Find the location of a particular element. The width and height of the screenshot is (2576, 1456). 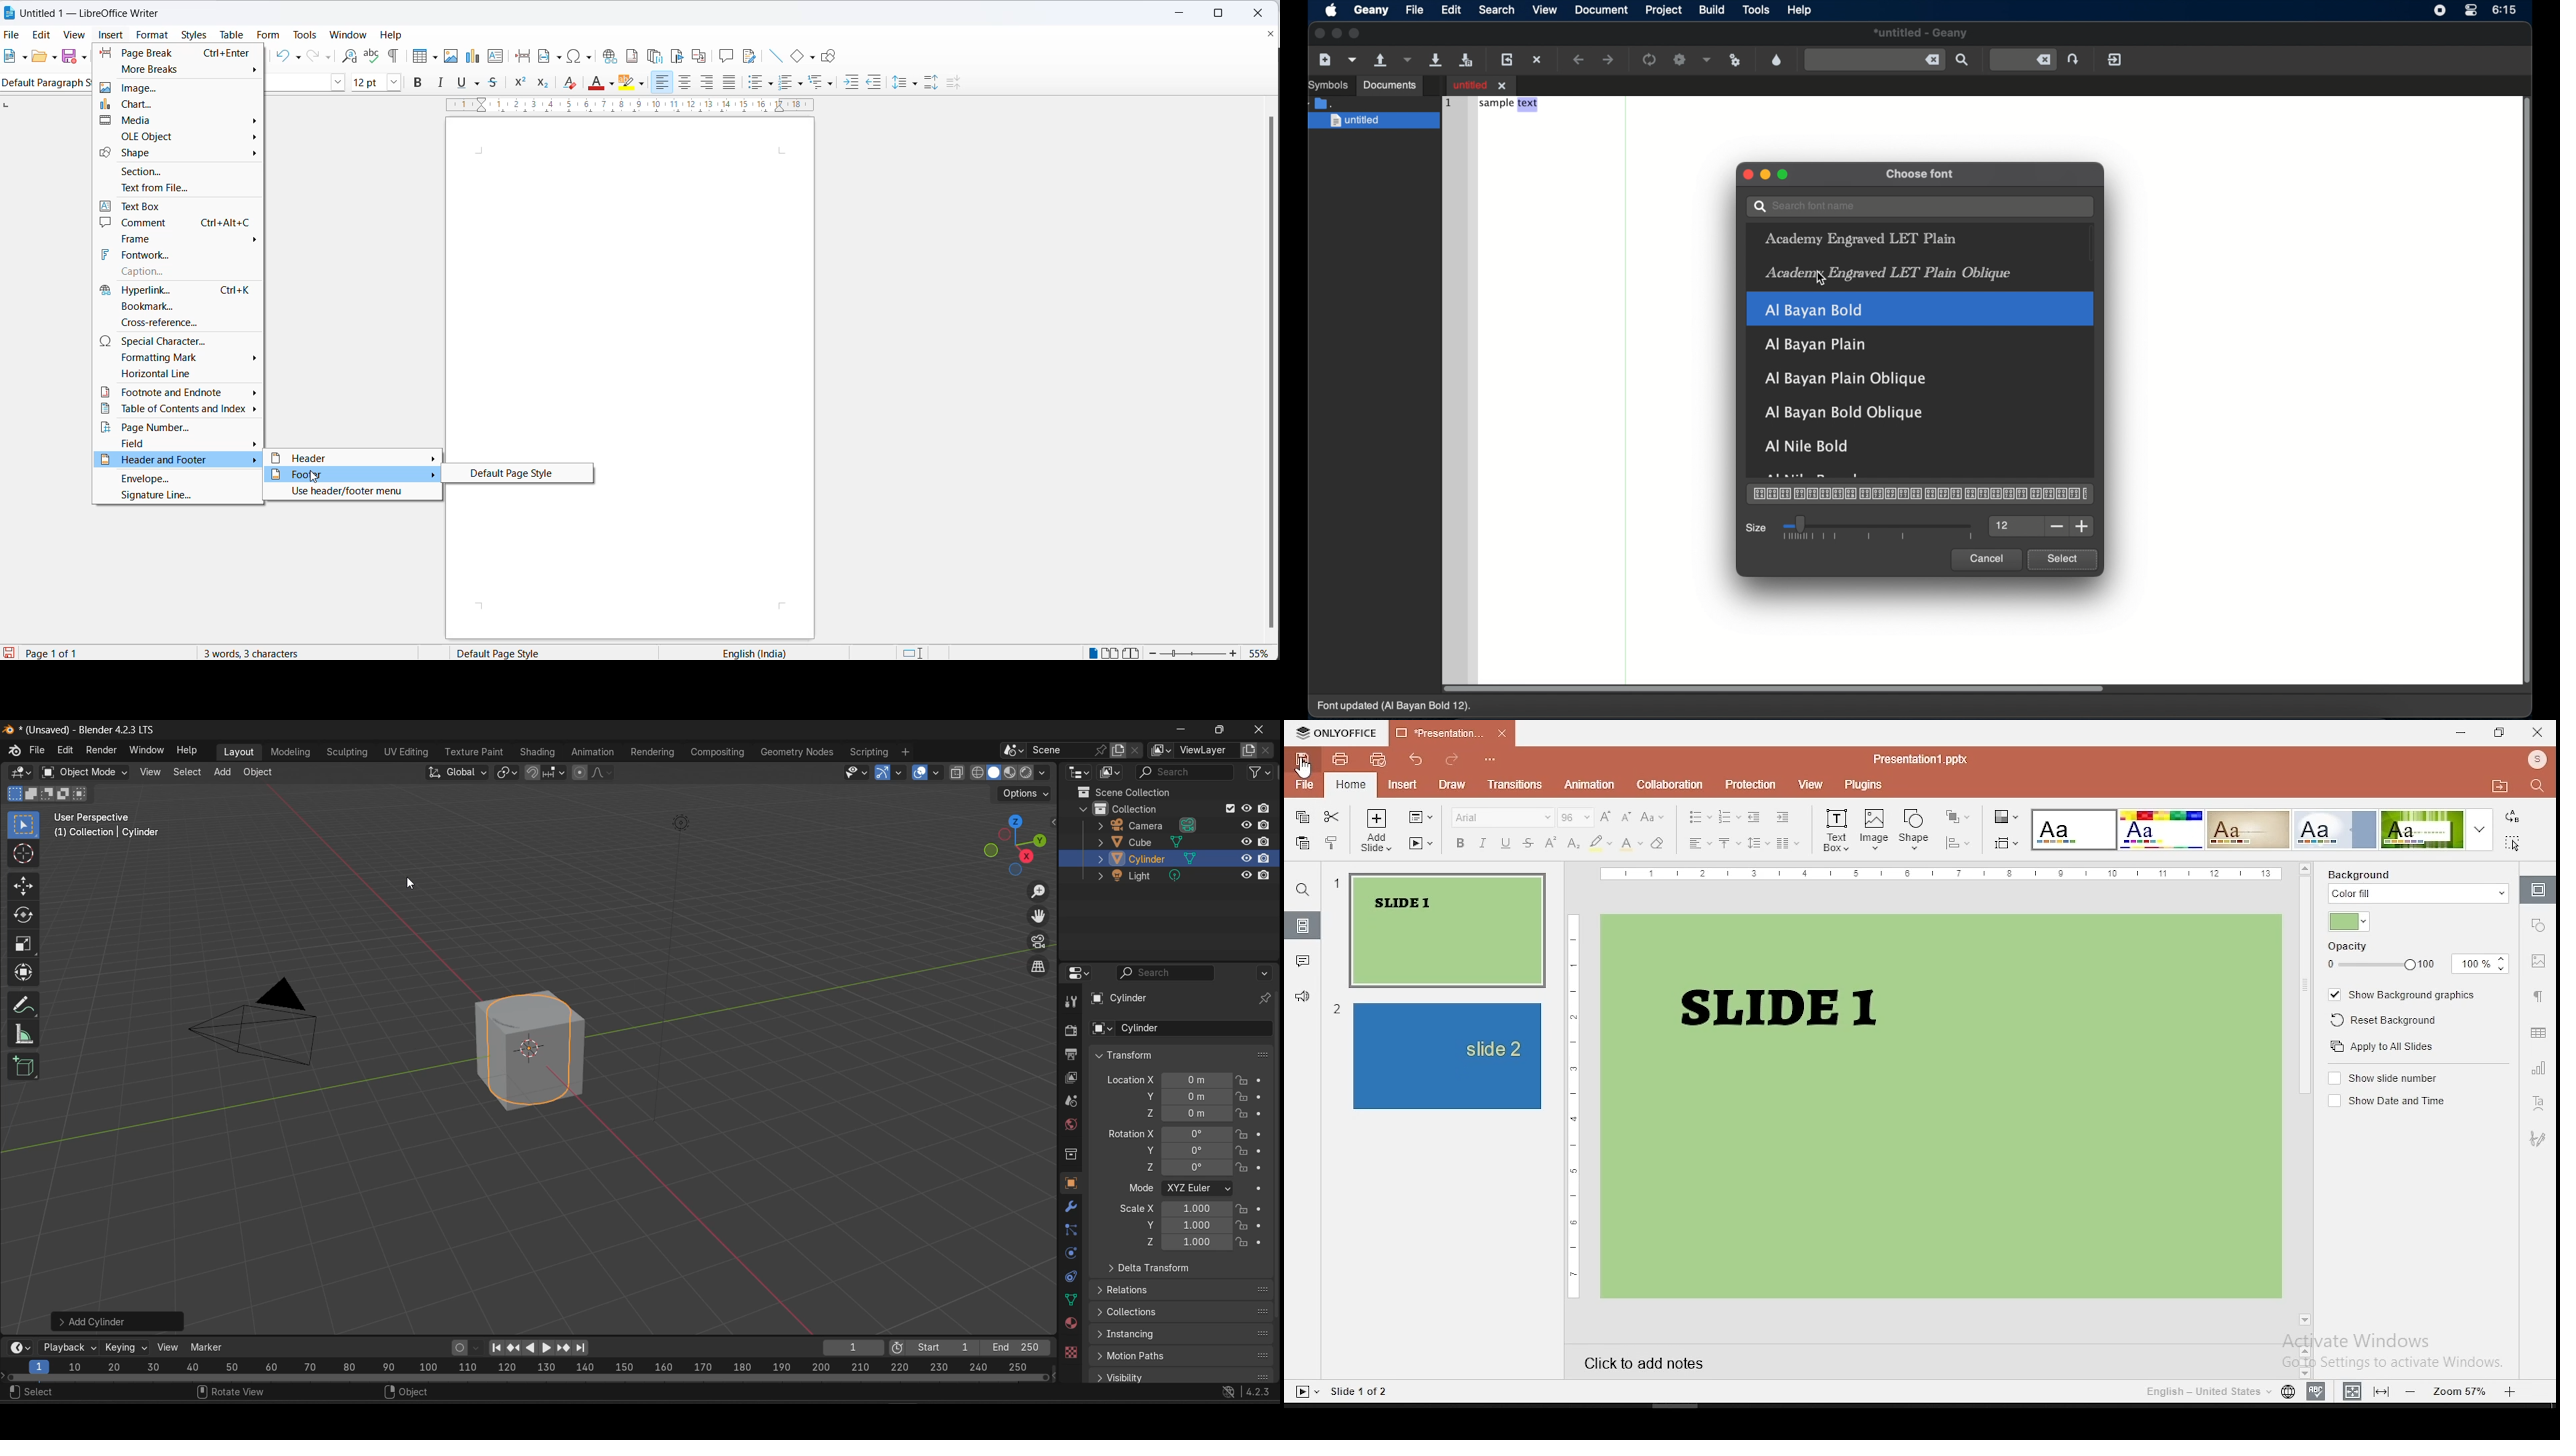

untitled is located at coordinates (1921, 34).